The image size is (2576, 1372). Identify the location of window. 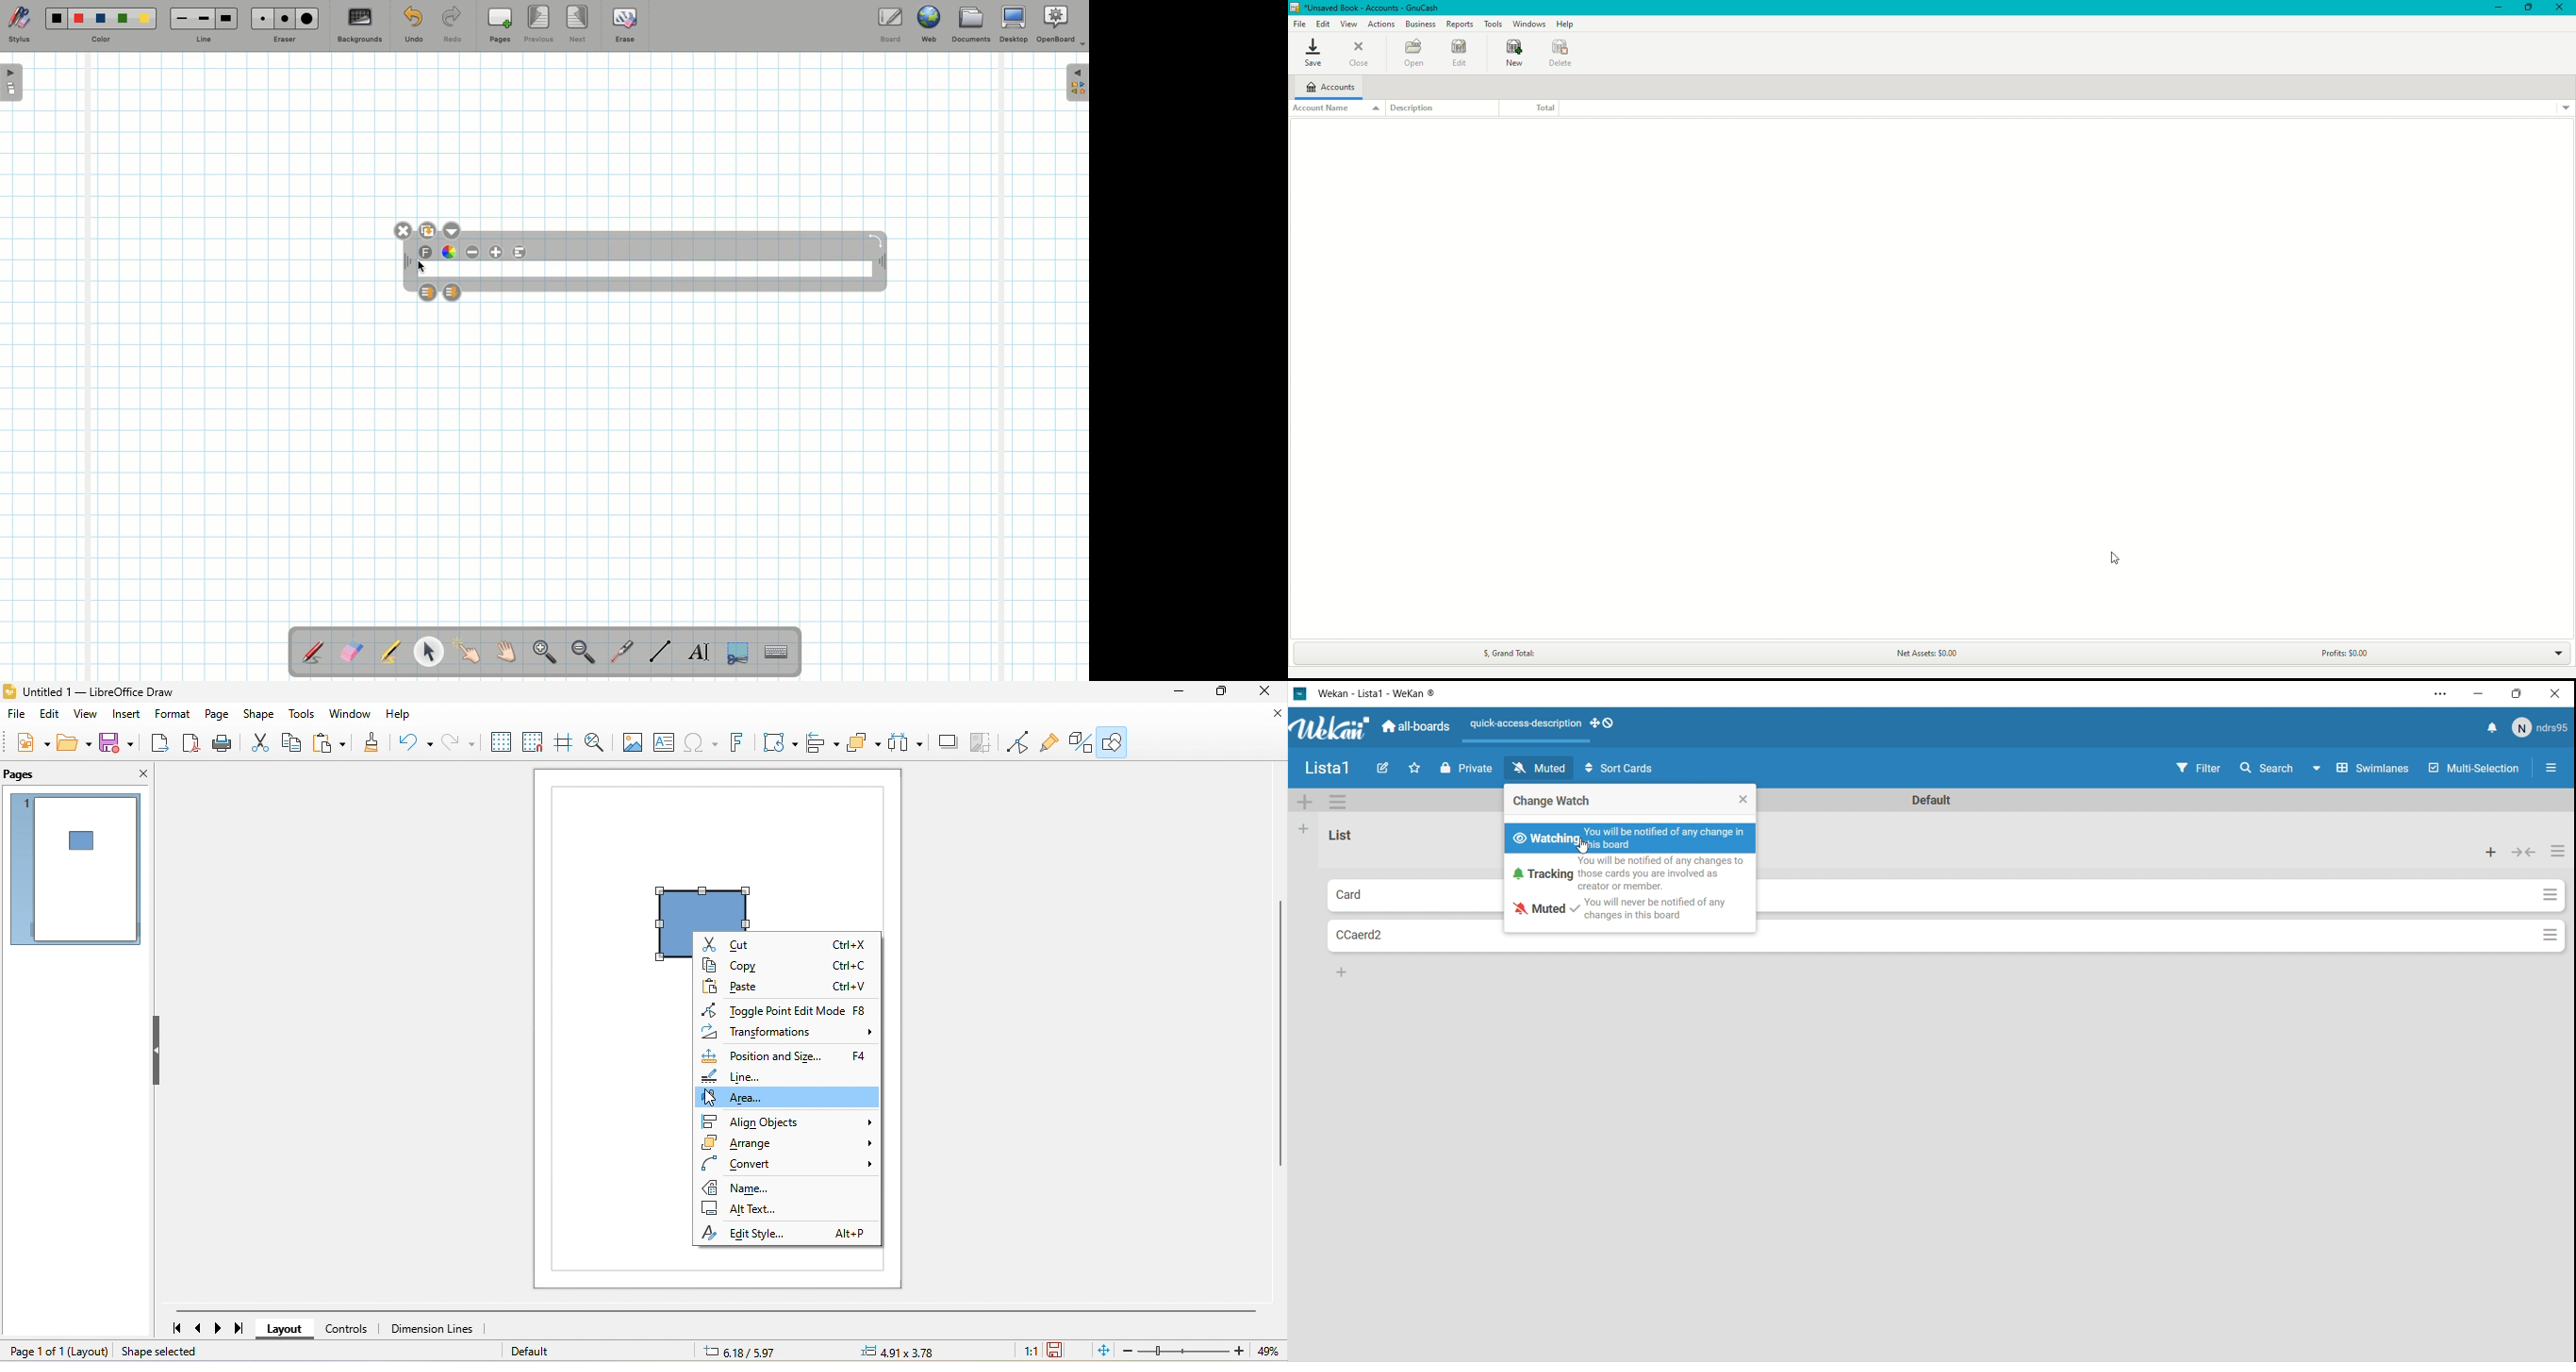
(351, 715).